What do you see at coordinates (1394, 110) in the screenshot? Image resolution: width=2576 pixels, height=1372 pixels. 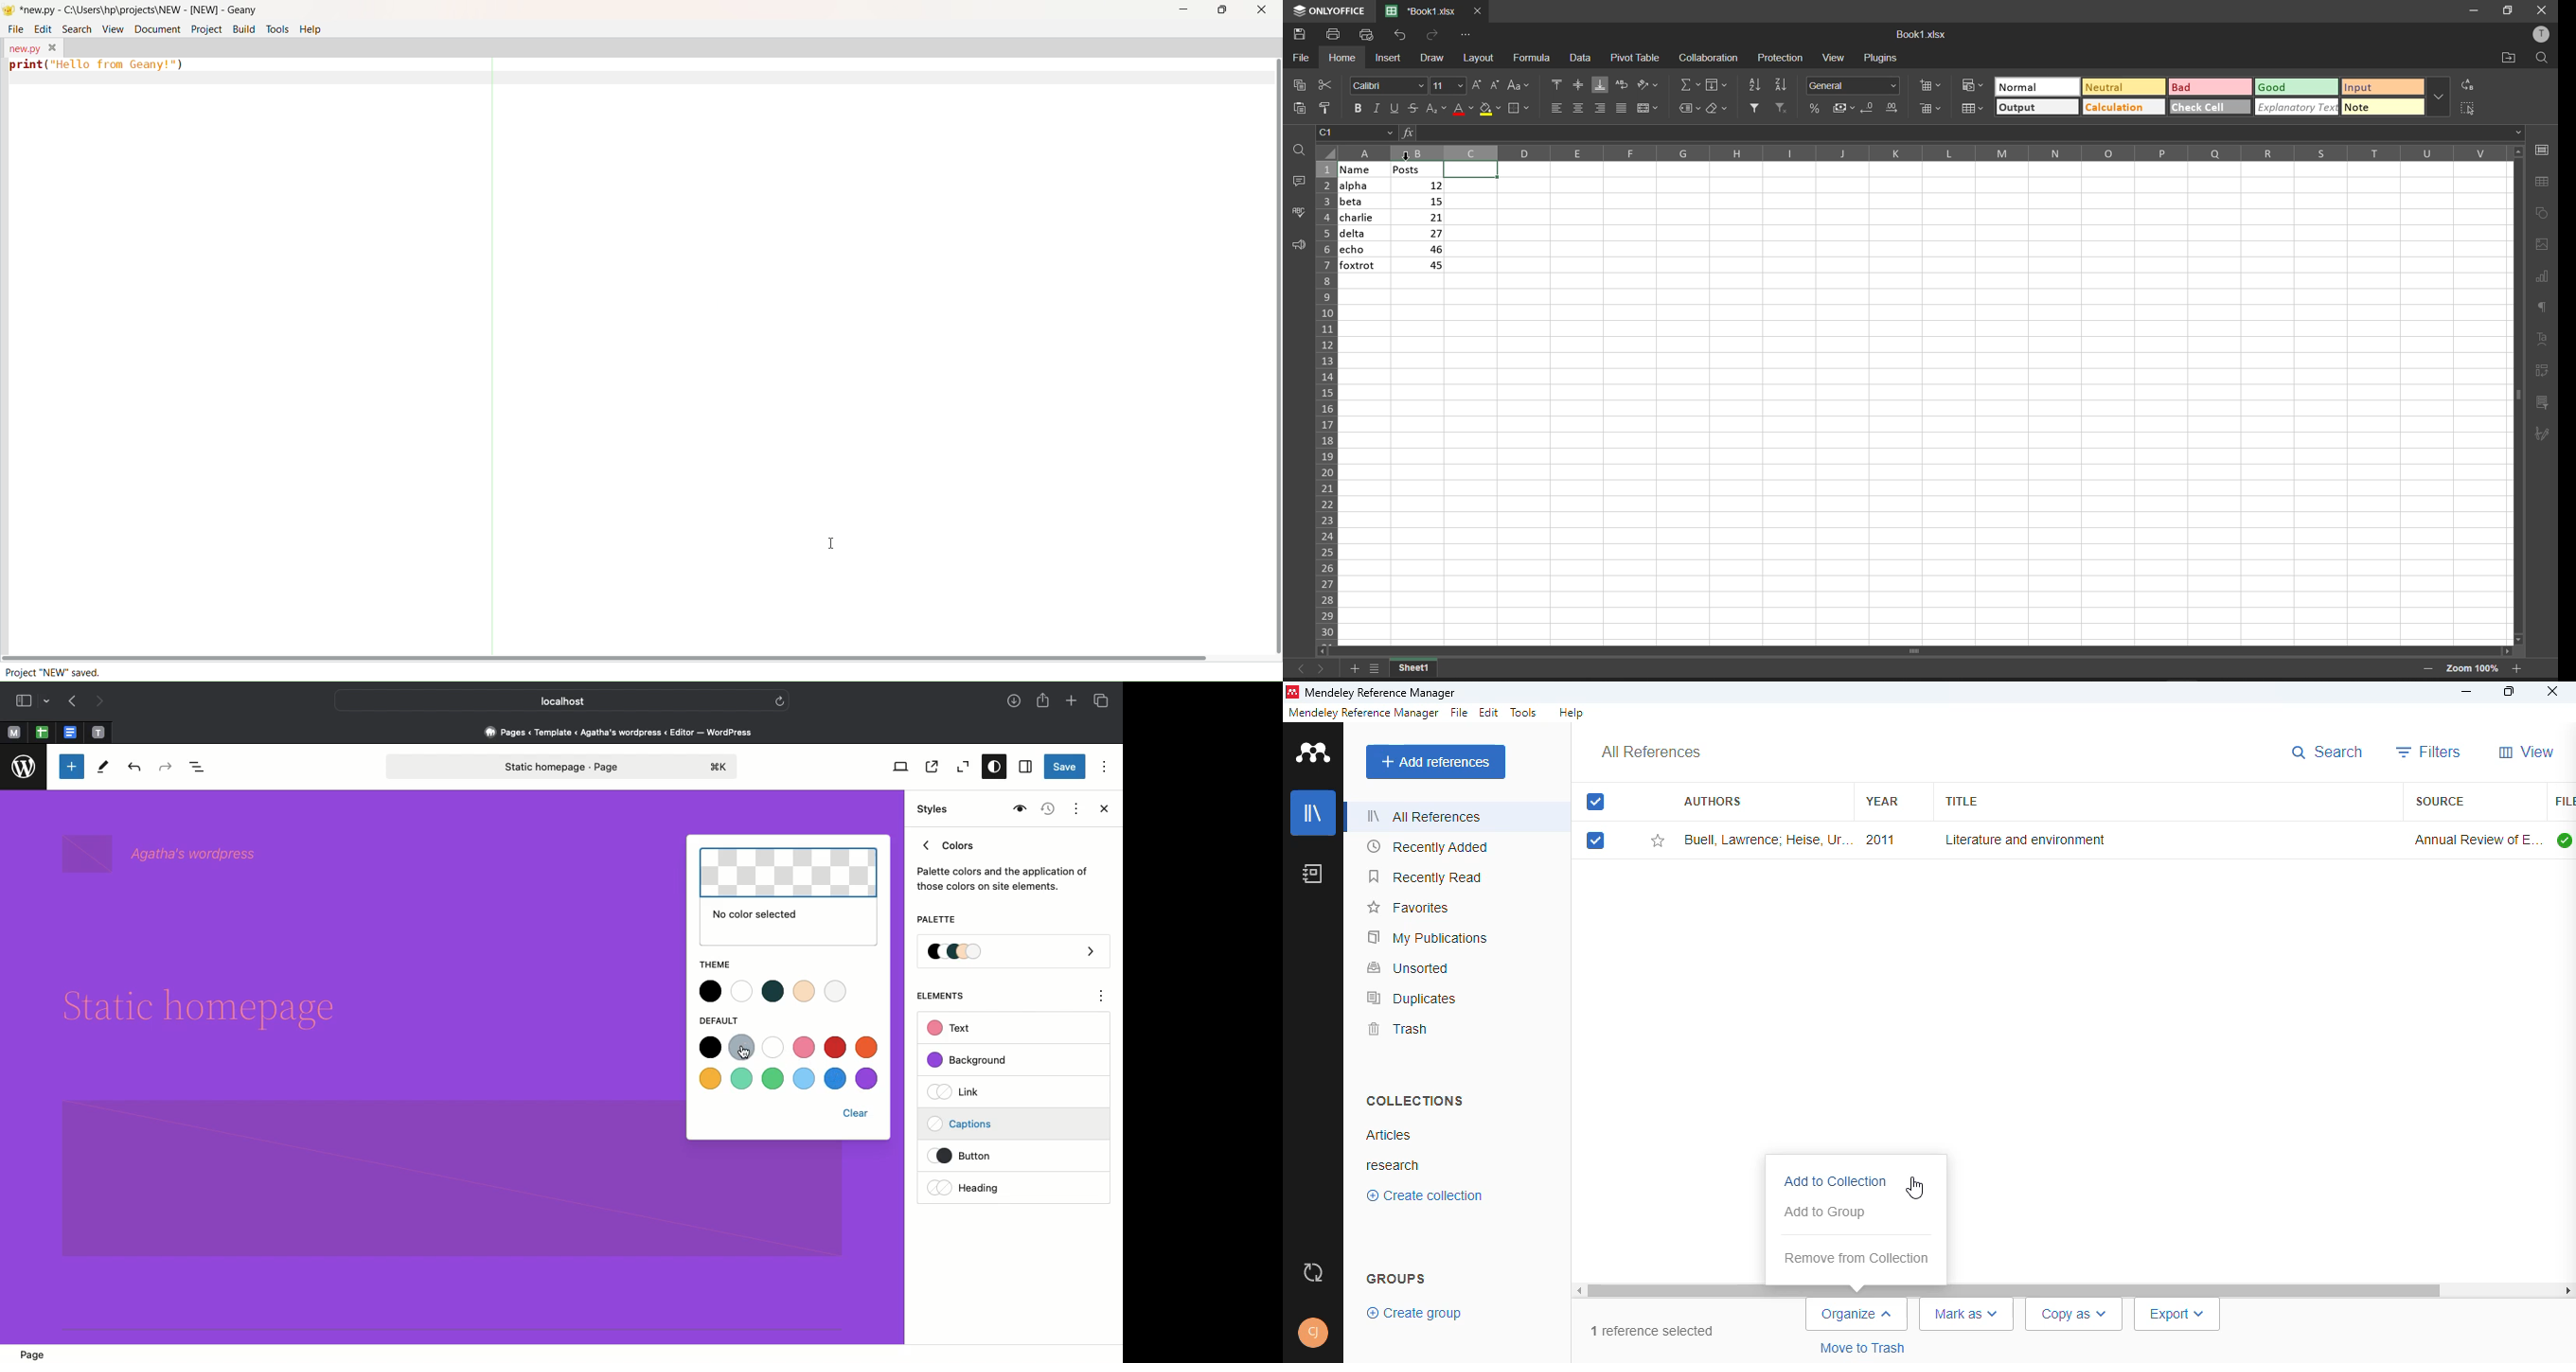 I see `underline` at bounding box center [1394, 110].